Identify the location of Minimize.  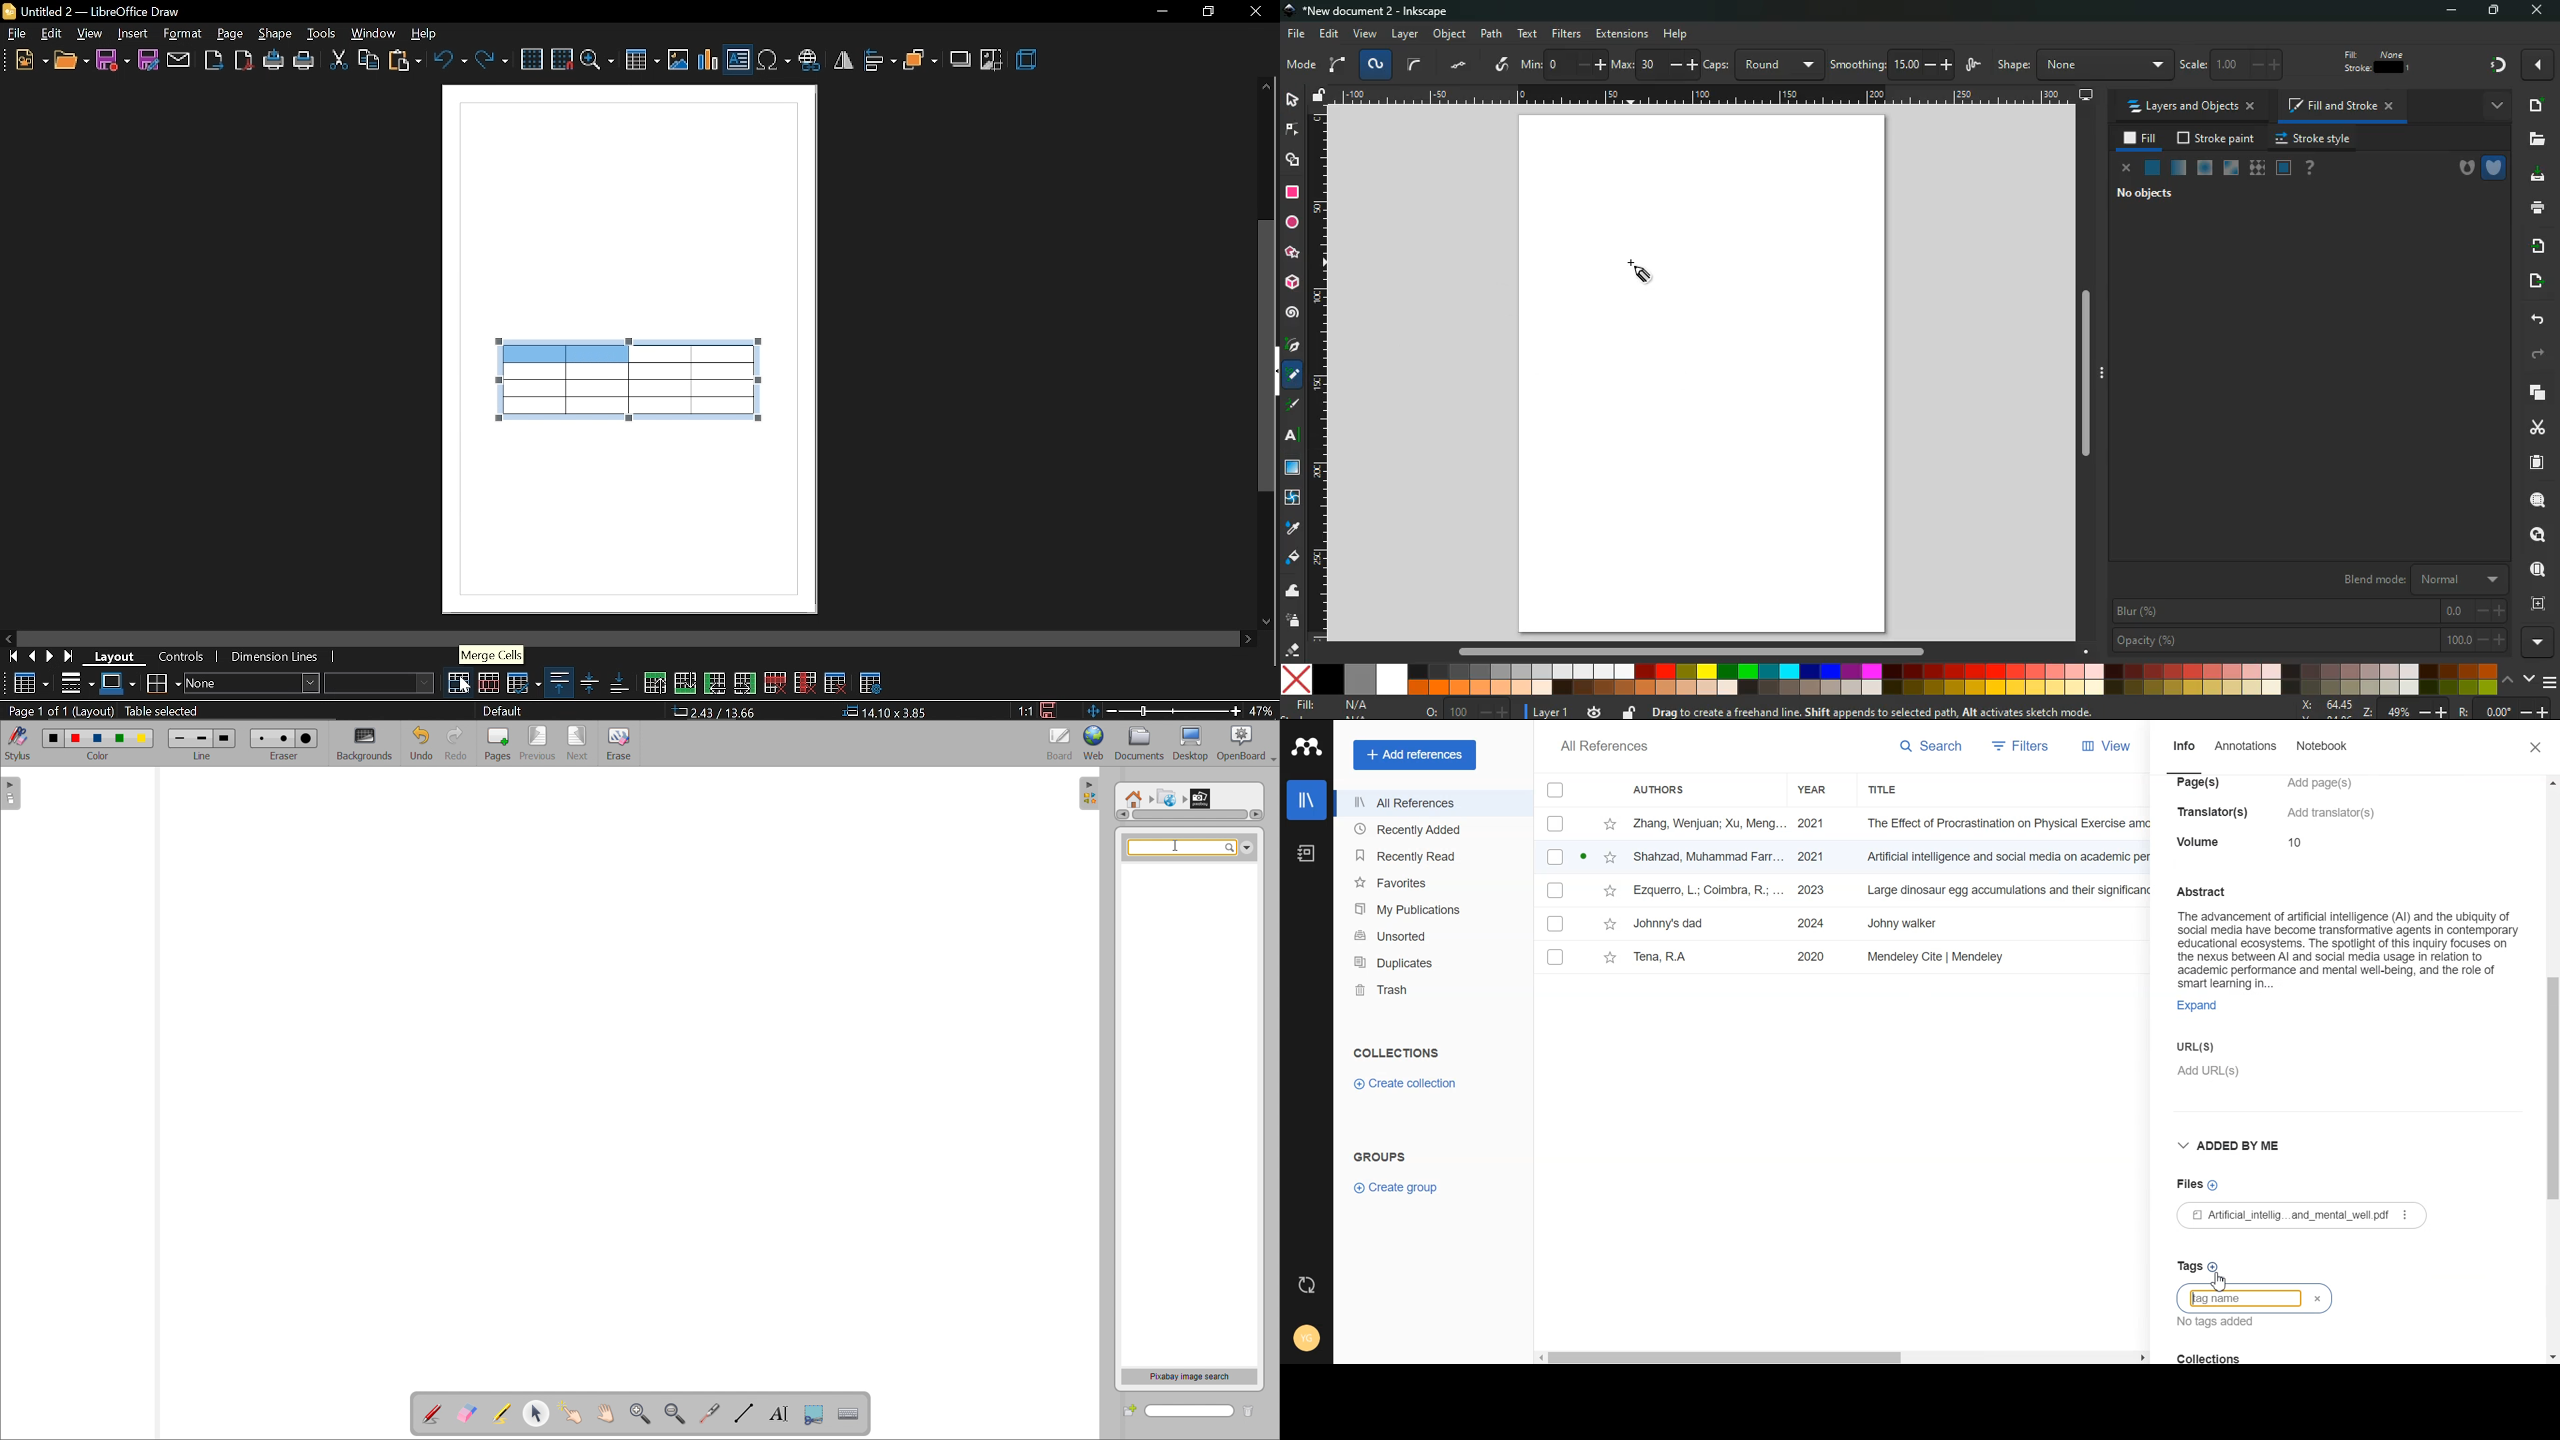
(1157, 12).